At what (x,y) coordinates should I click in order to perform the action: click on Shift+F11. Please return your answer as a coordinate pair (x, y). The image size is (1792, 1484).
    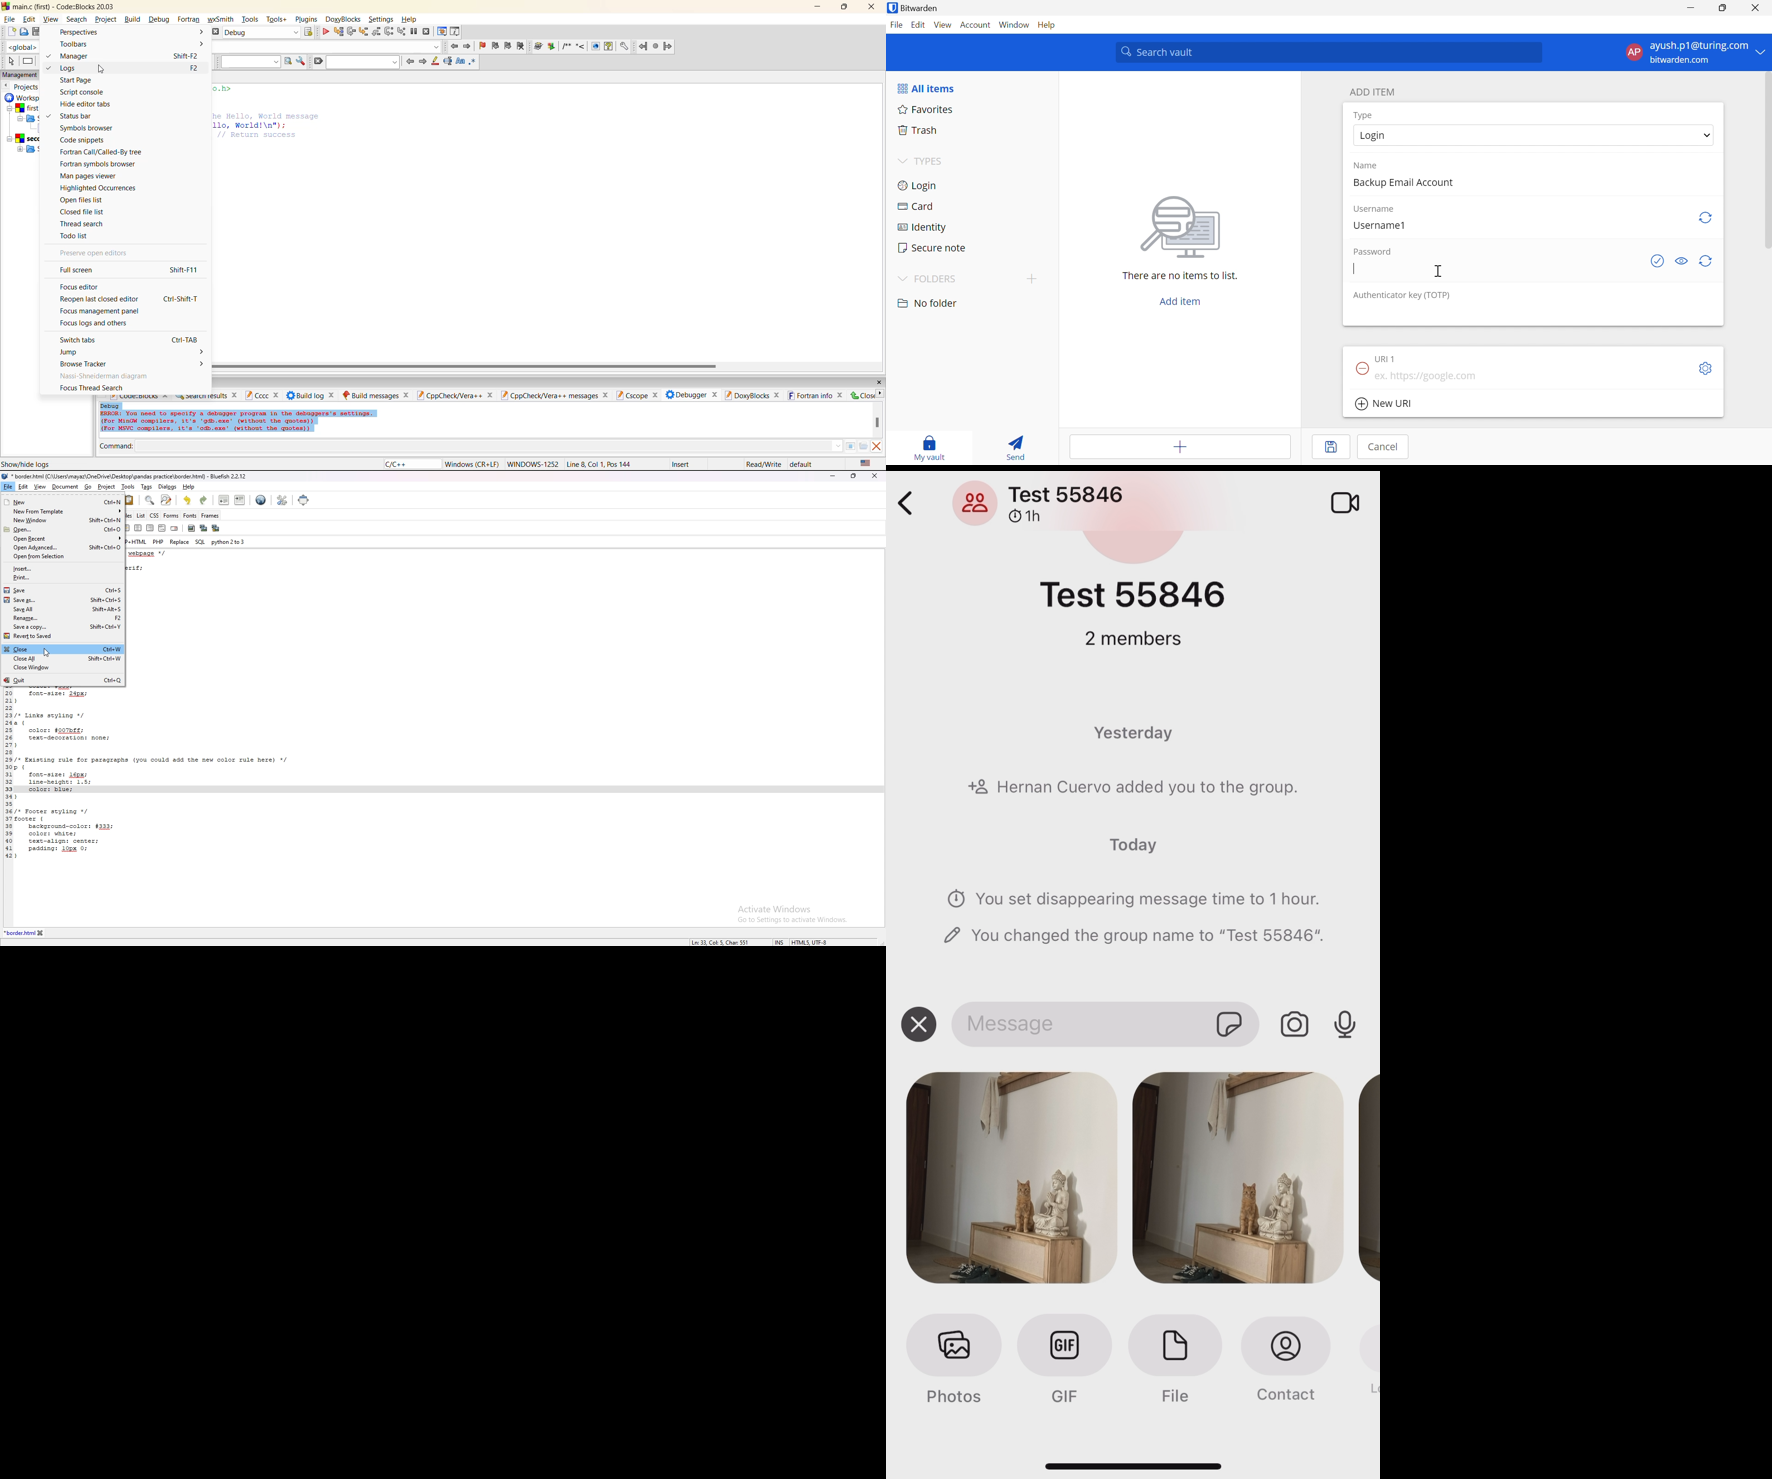
    Looking at the image, I should click on (183, 271).